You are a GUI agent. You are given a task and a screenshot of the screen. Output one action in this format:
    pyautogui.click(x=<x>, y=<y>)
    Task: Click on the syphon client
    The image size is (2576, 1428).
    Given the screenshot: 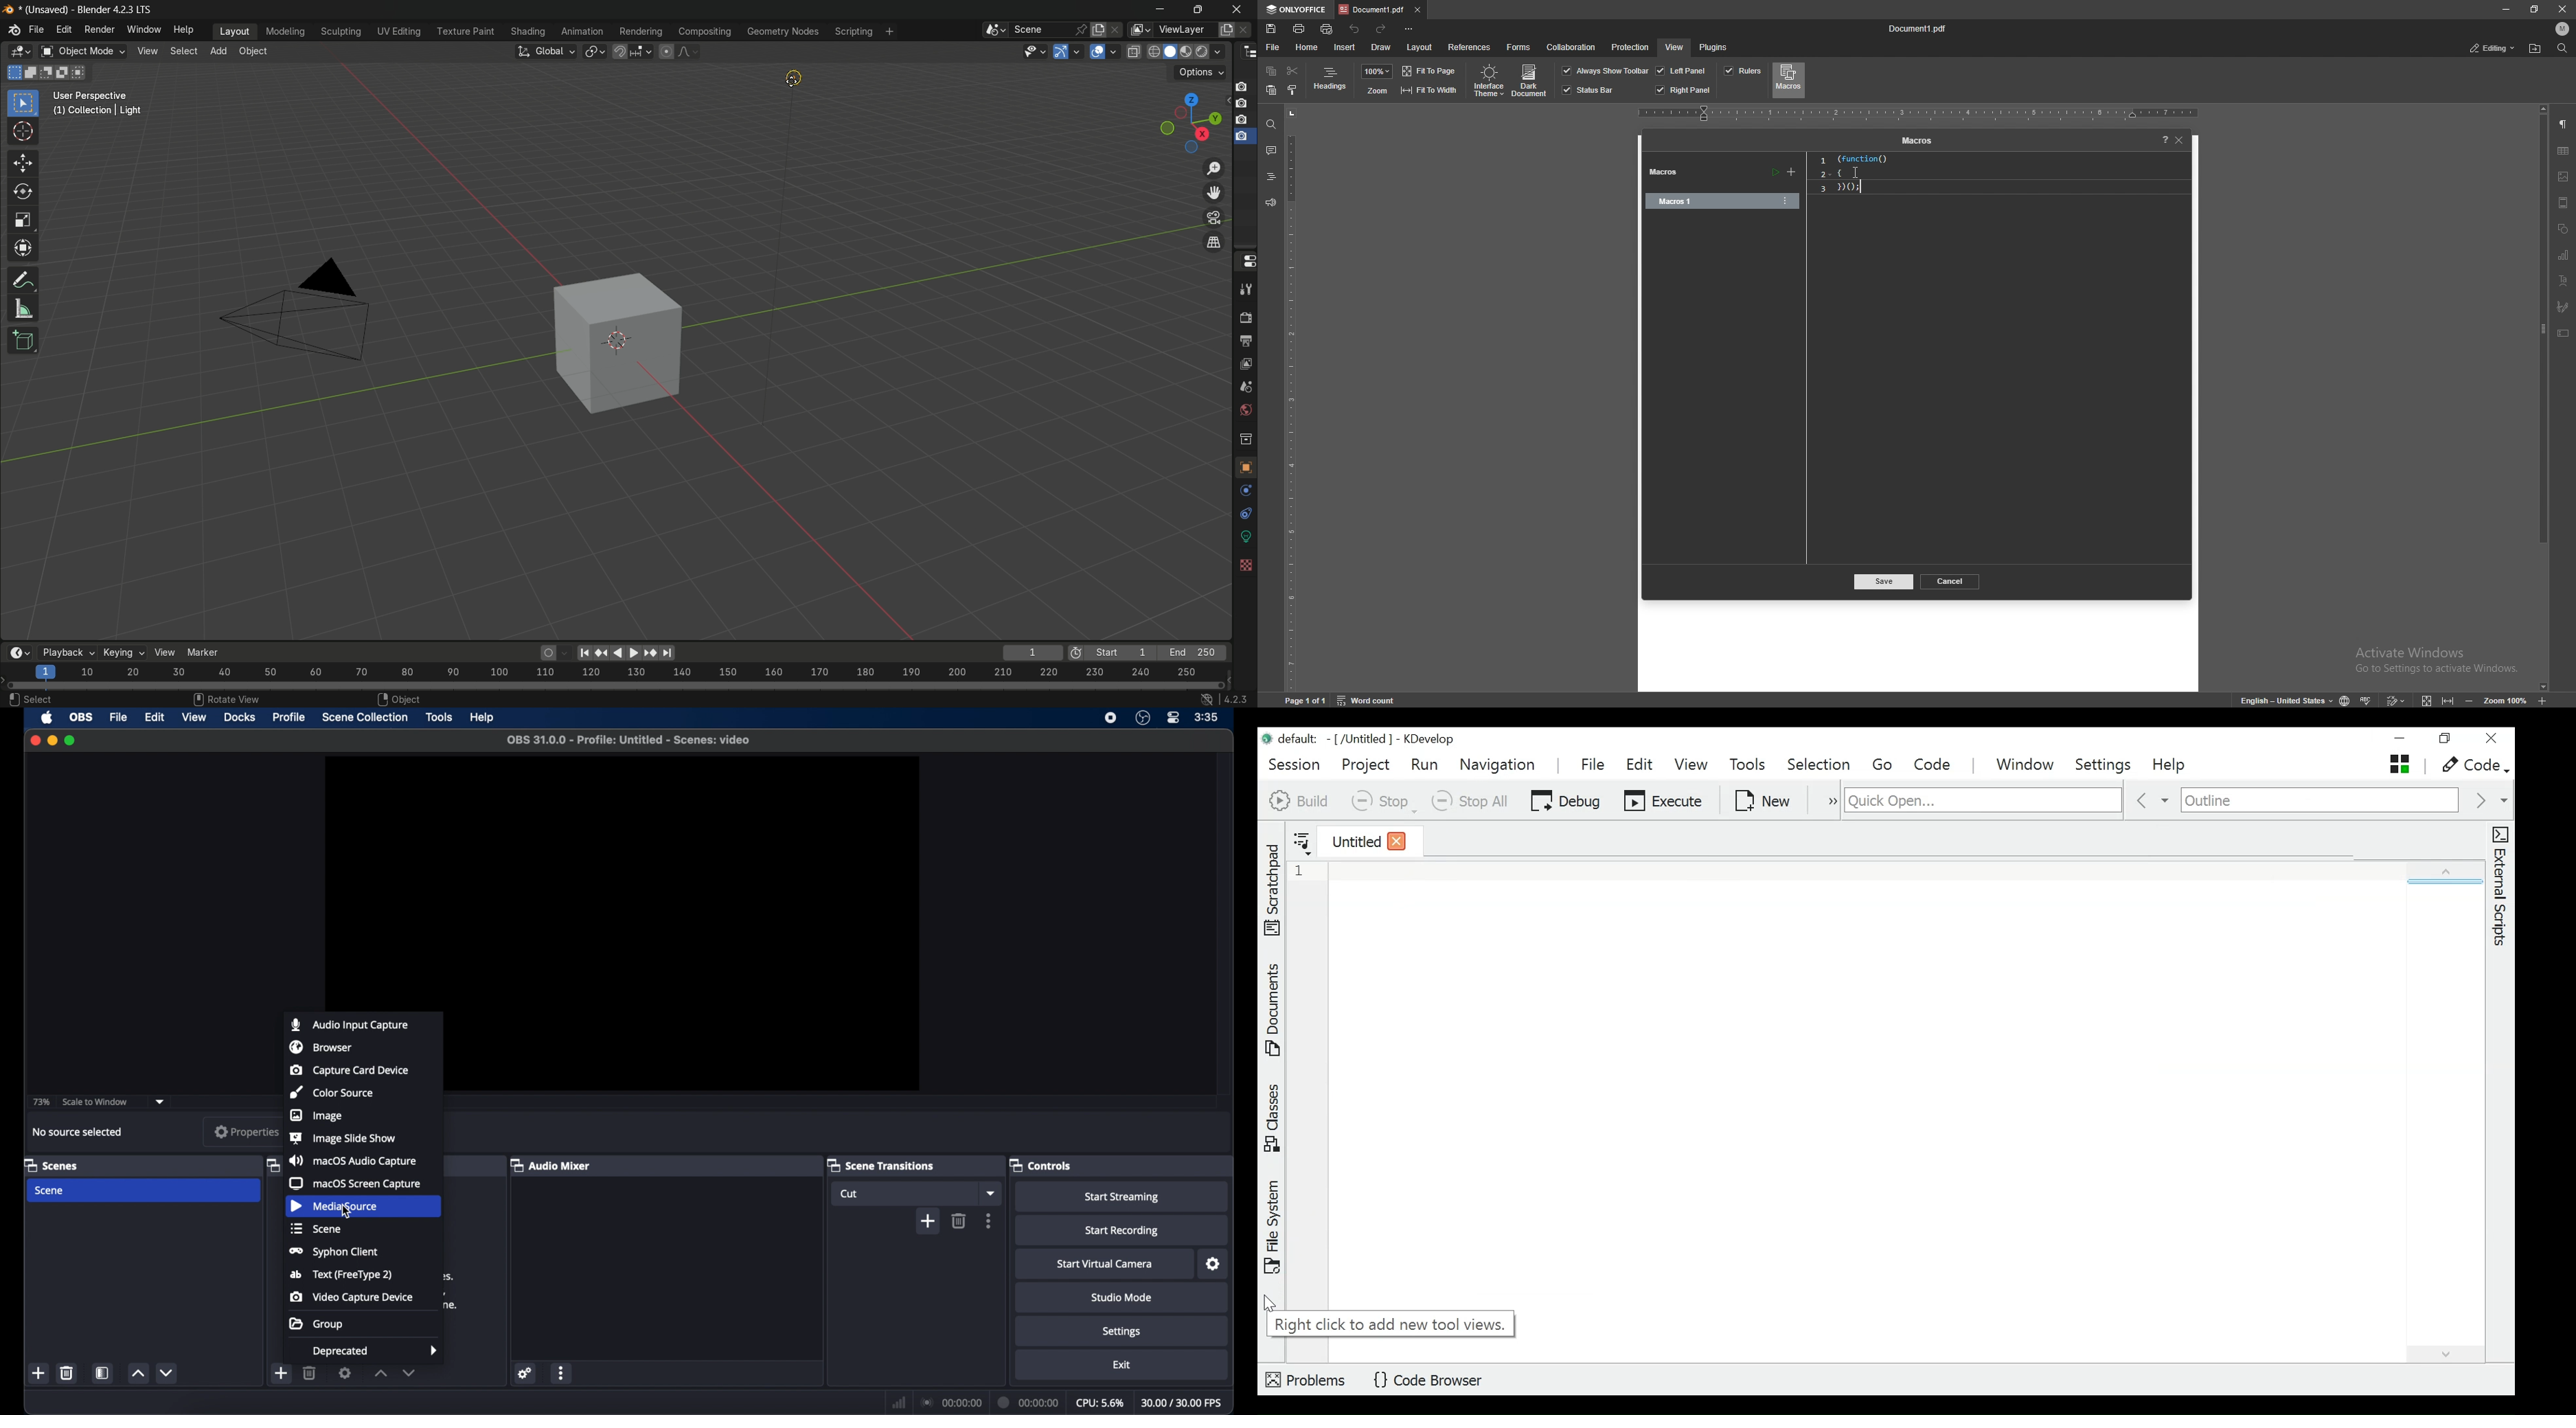 What is the action you would take?
    pyautogui.click(x=335, y=1253)
    